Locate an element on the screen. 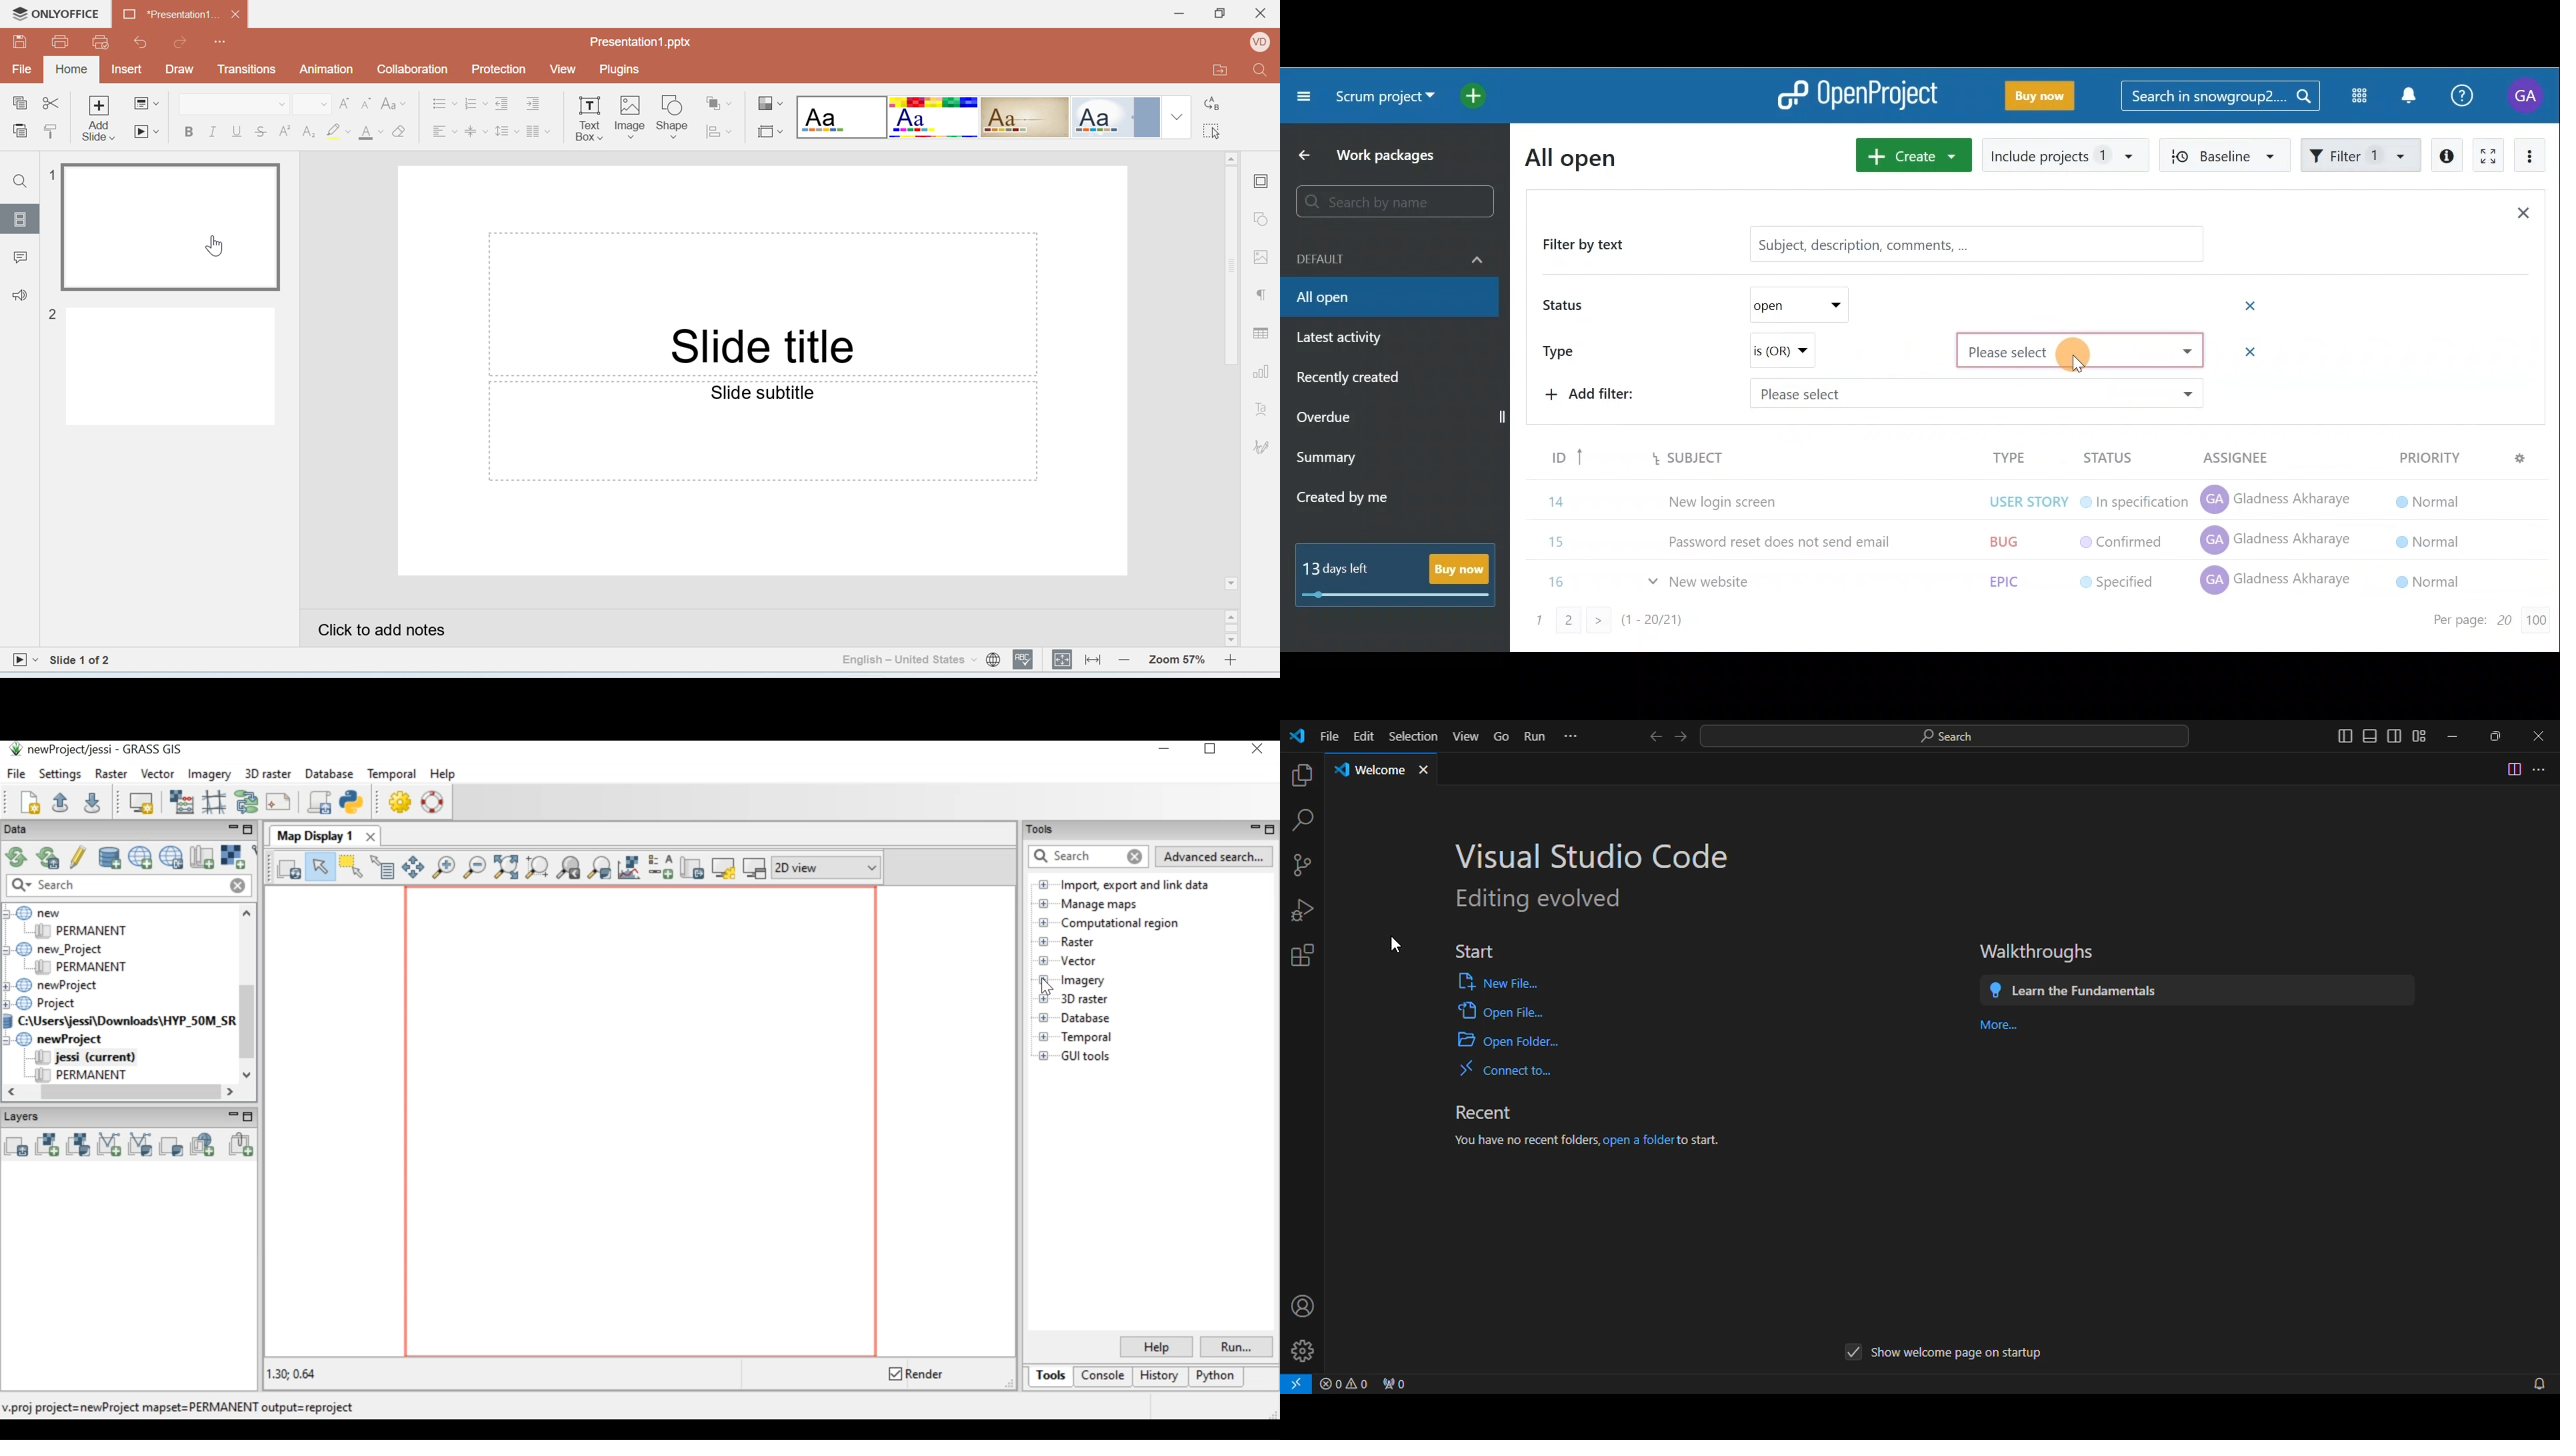 The height and width of the screenshot is (1456, 2576). File is located at coordinates (23, 69).